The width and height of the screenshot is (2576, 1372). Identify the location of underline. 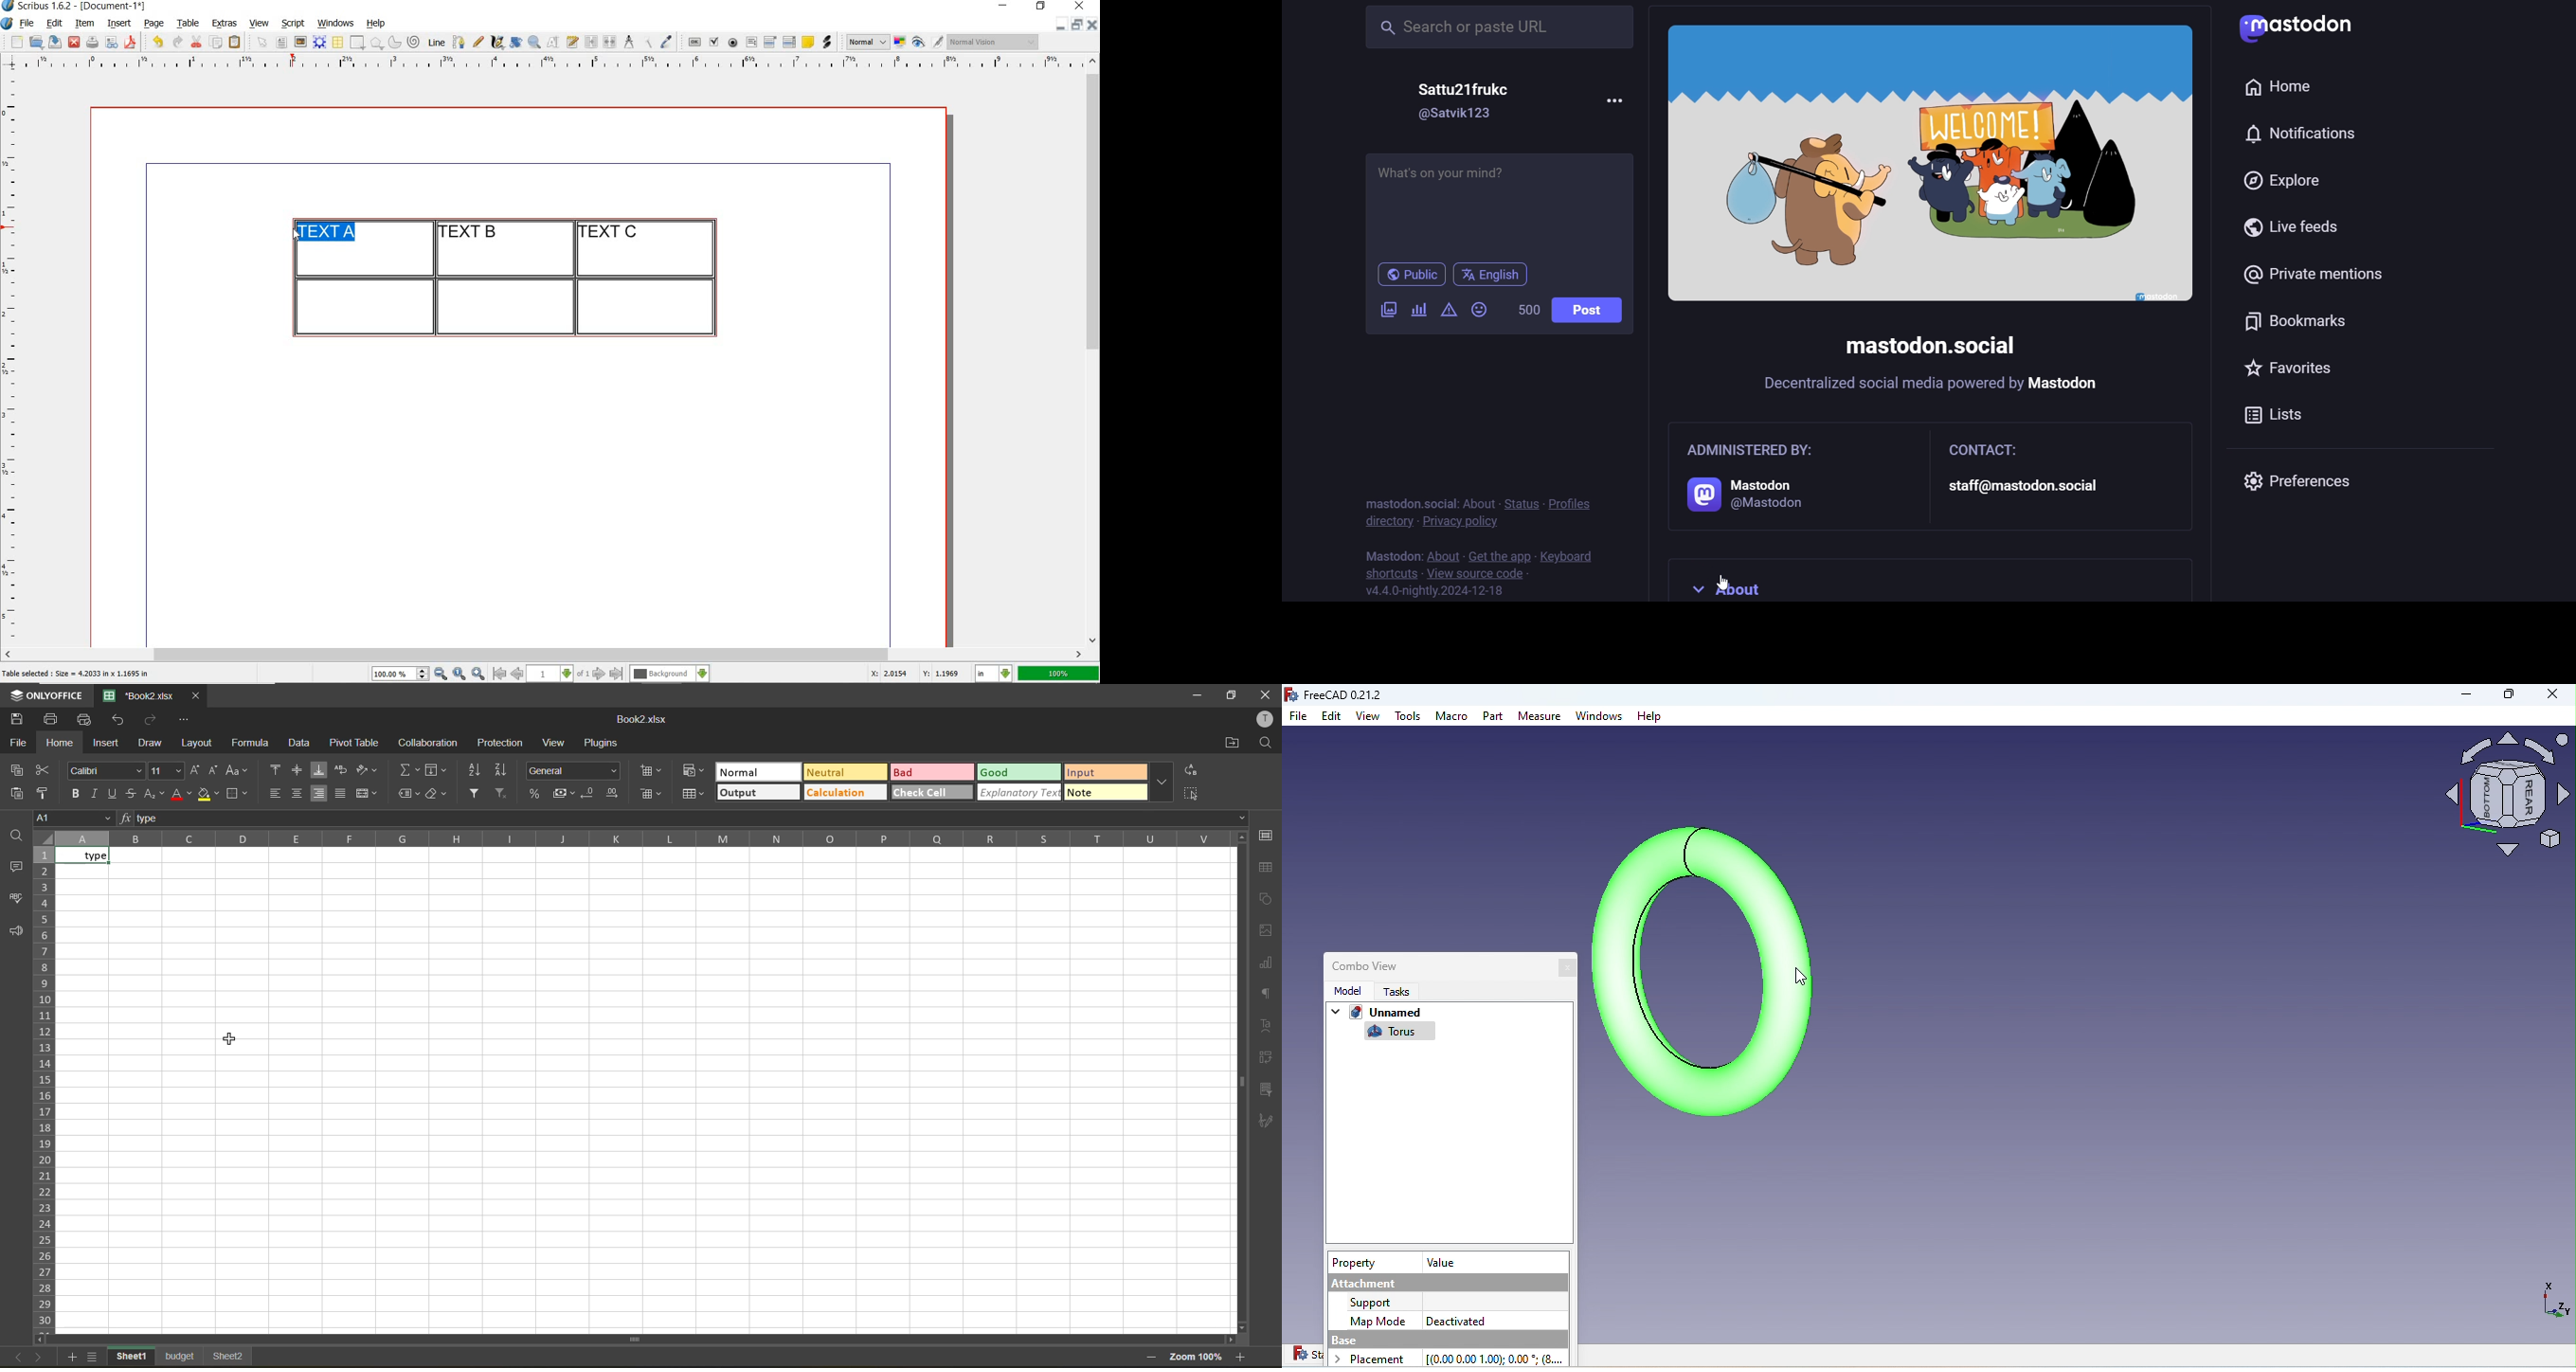
(115, 792).